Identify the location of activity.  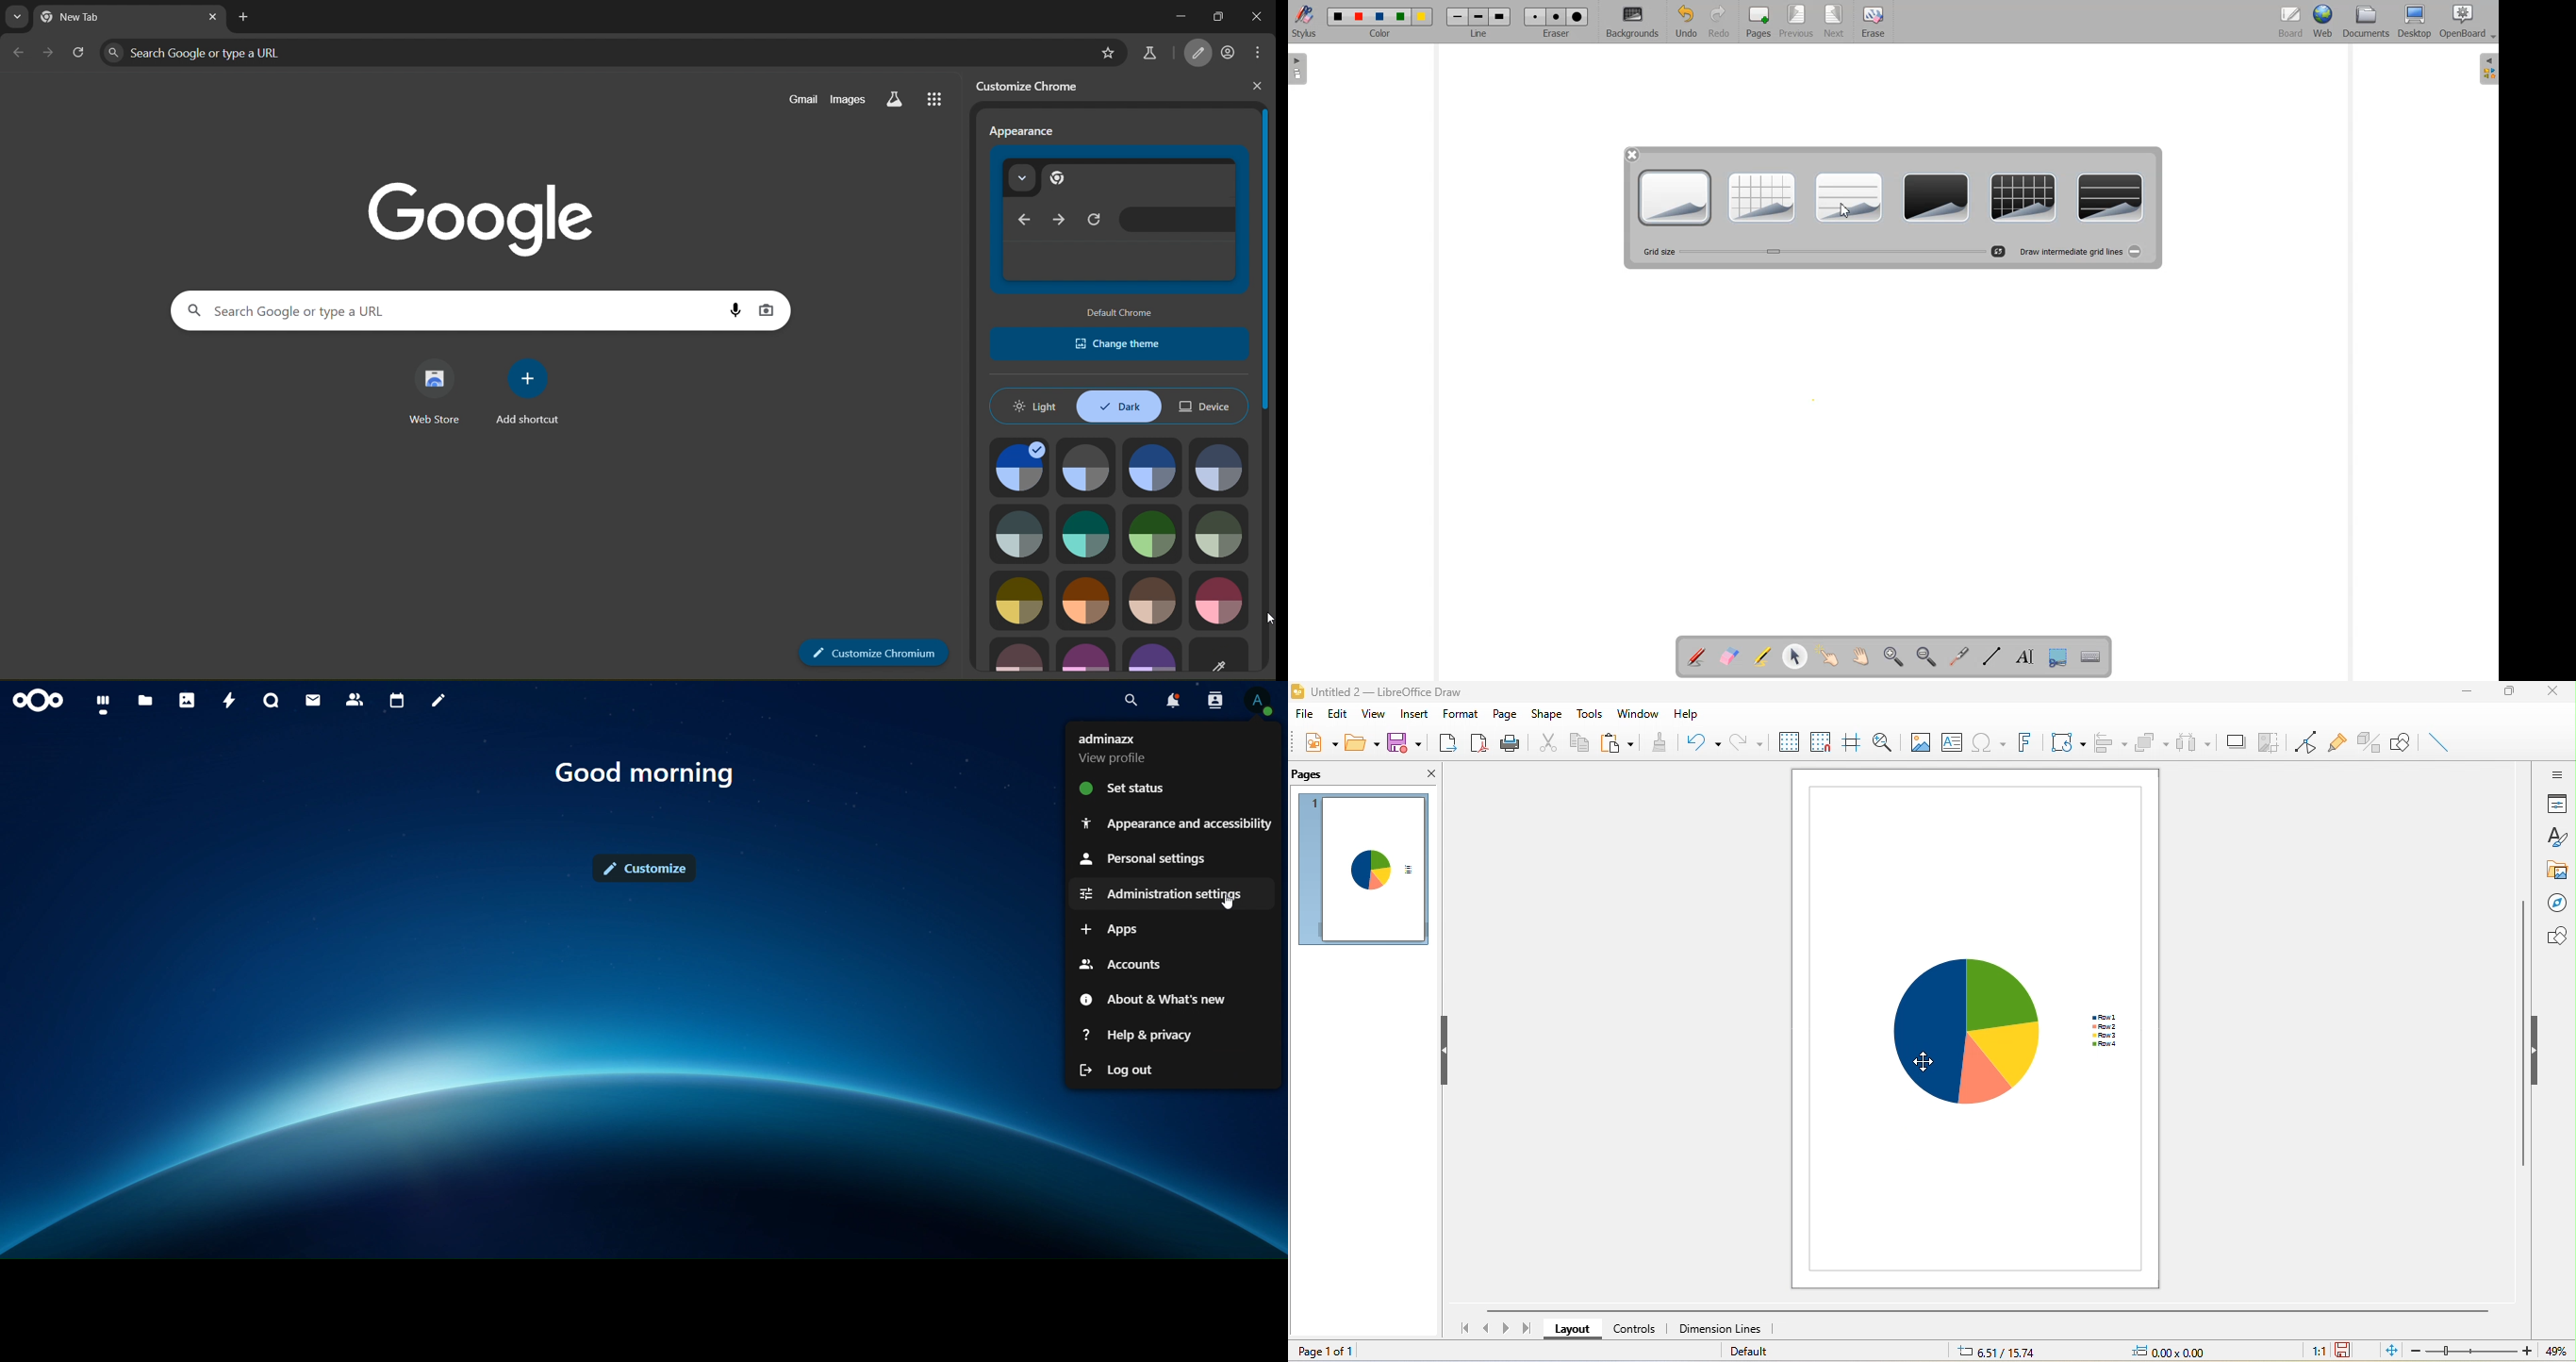
(230, 700).